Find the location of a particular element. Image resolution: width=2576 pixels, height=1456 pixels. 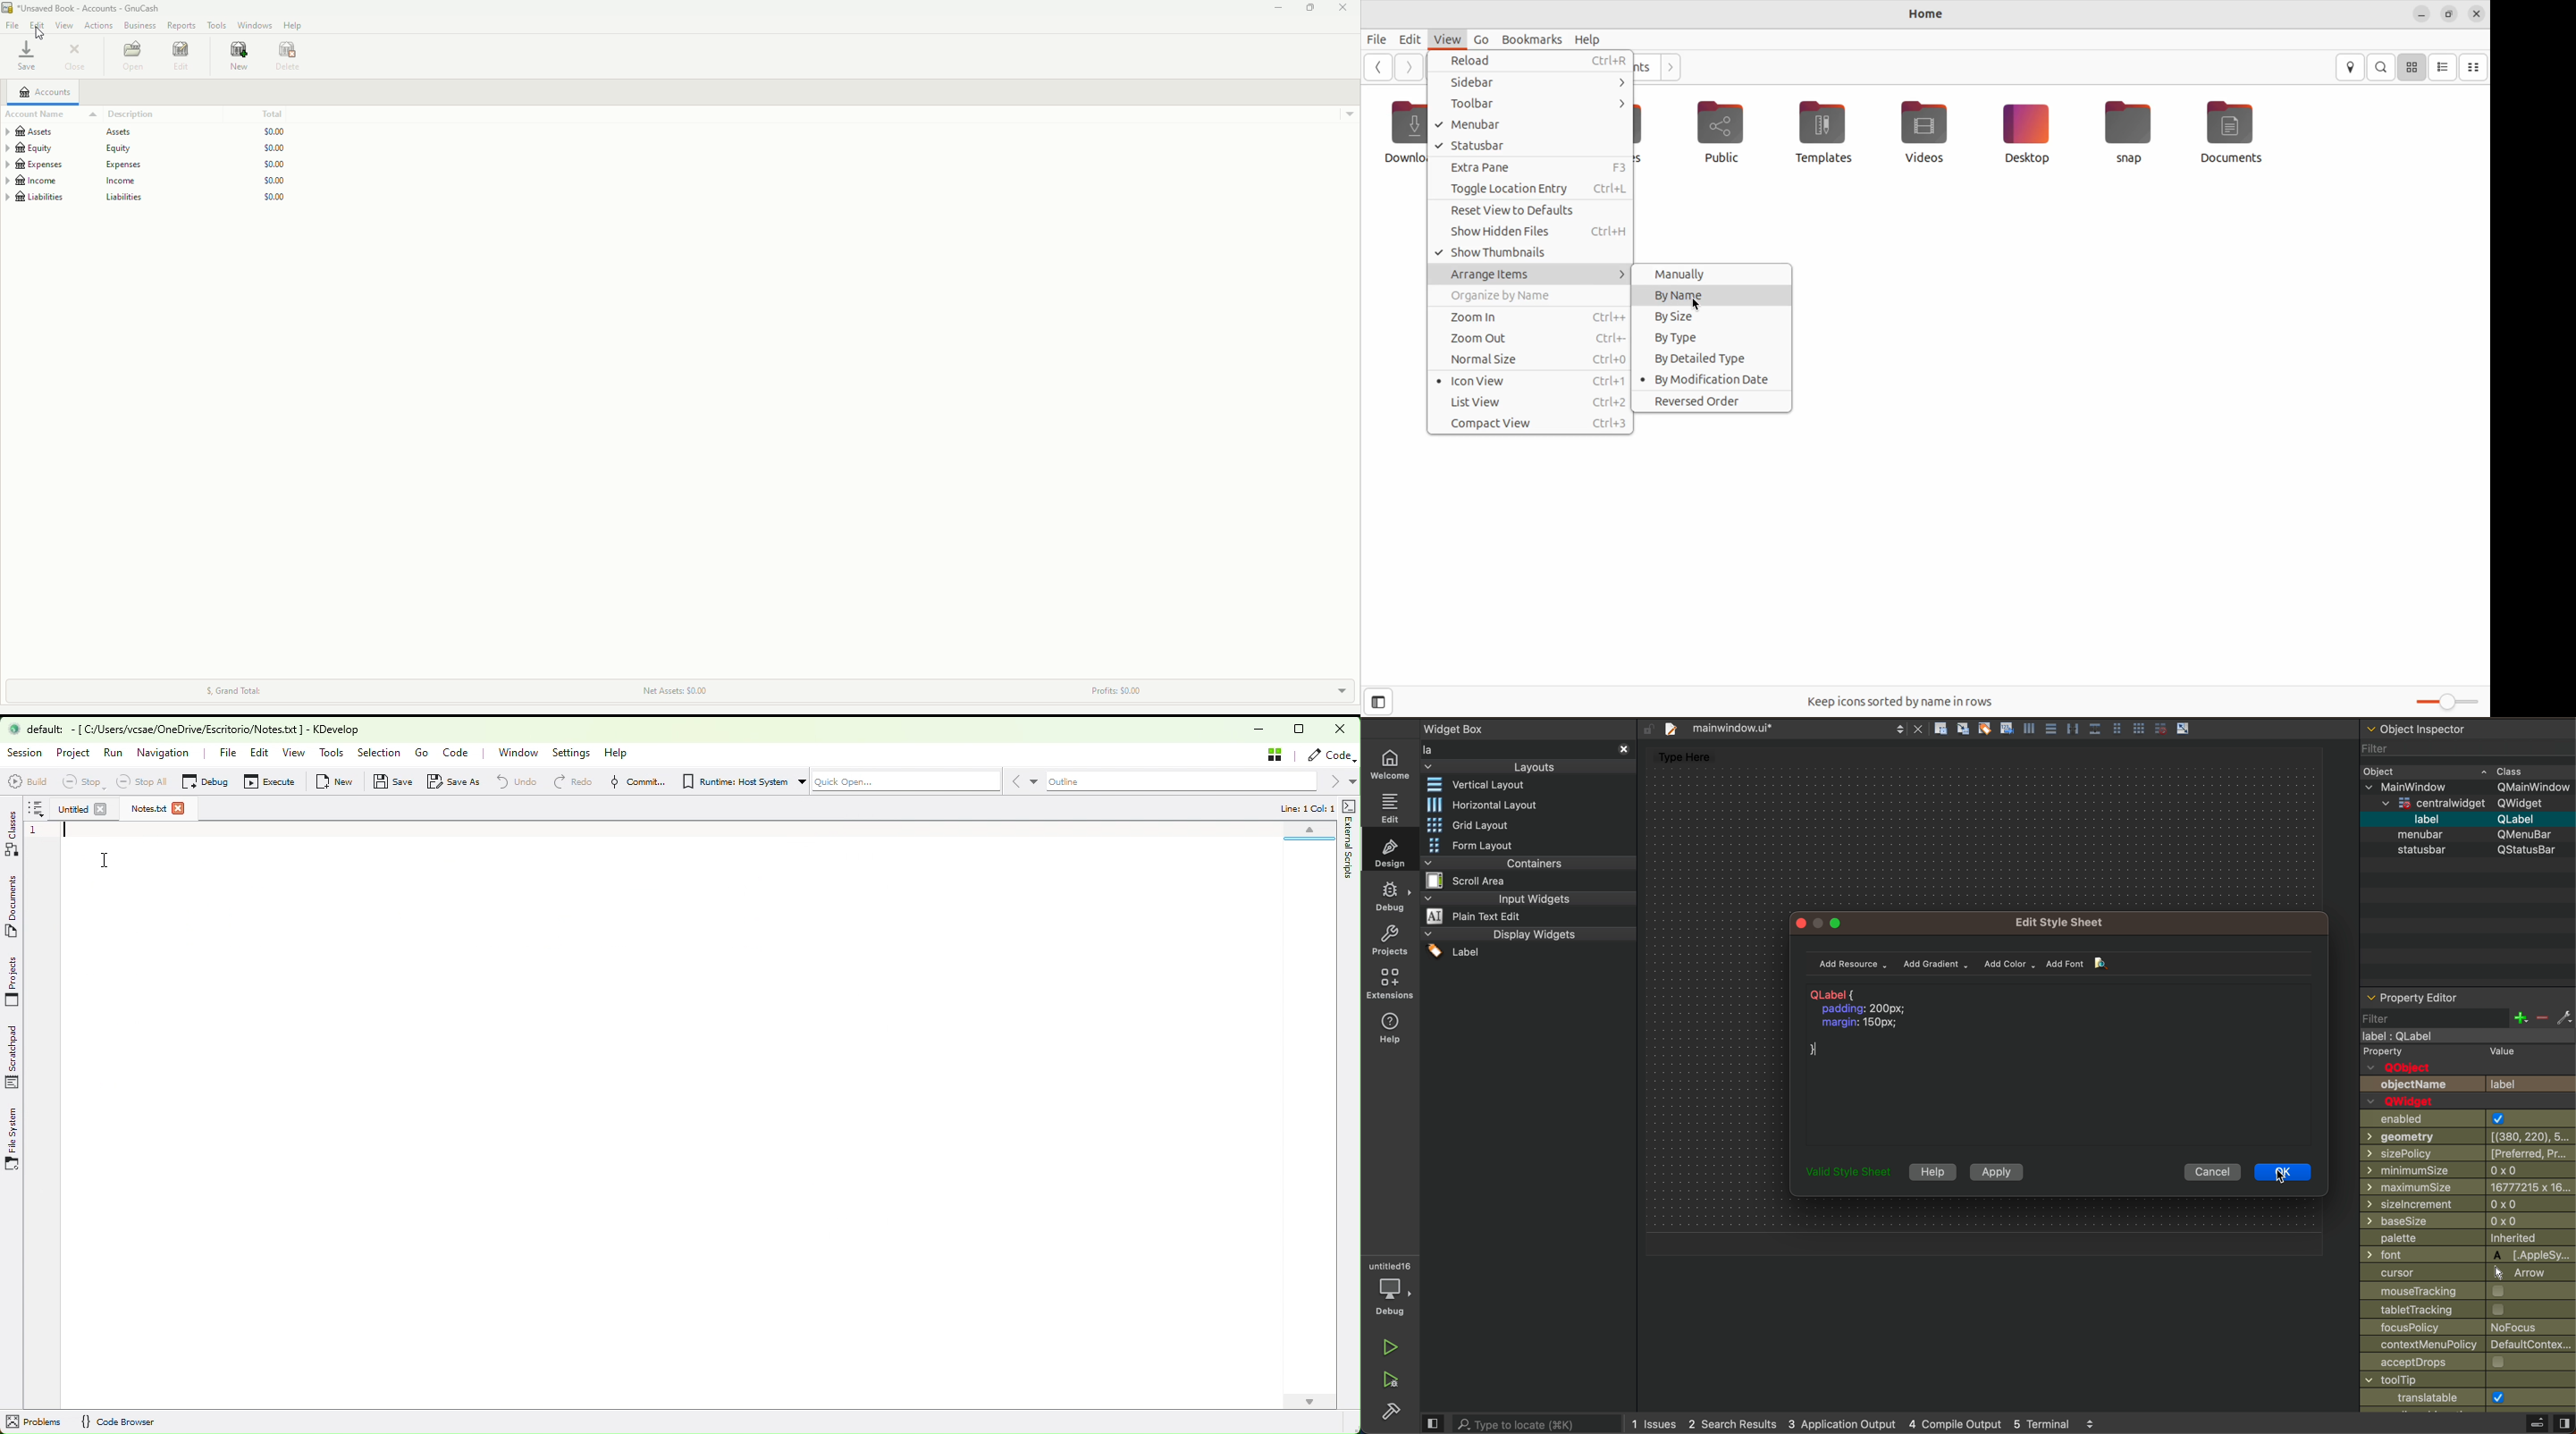

location is located at coordinates (2351, 68).